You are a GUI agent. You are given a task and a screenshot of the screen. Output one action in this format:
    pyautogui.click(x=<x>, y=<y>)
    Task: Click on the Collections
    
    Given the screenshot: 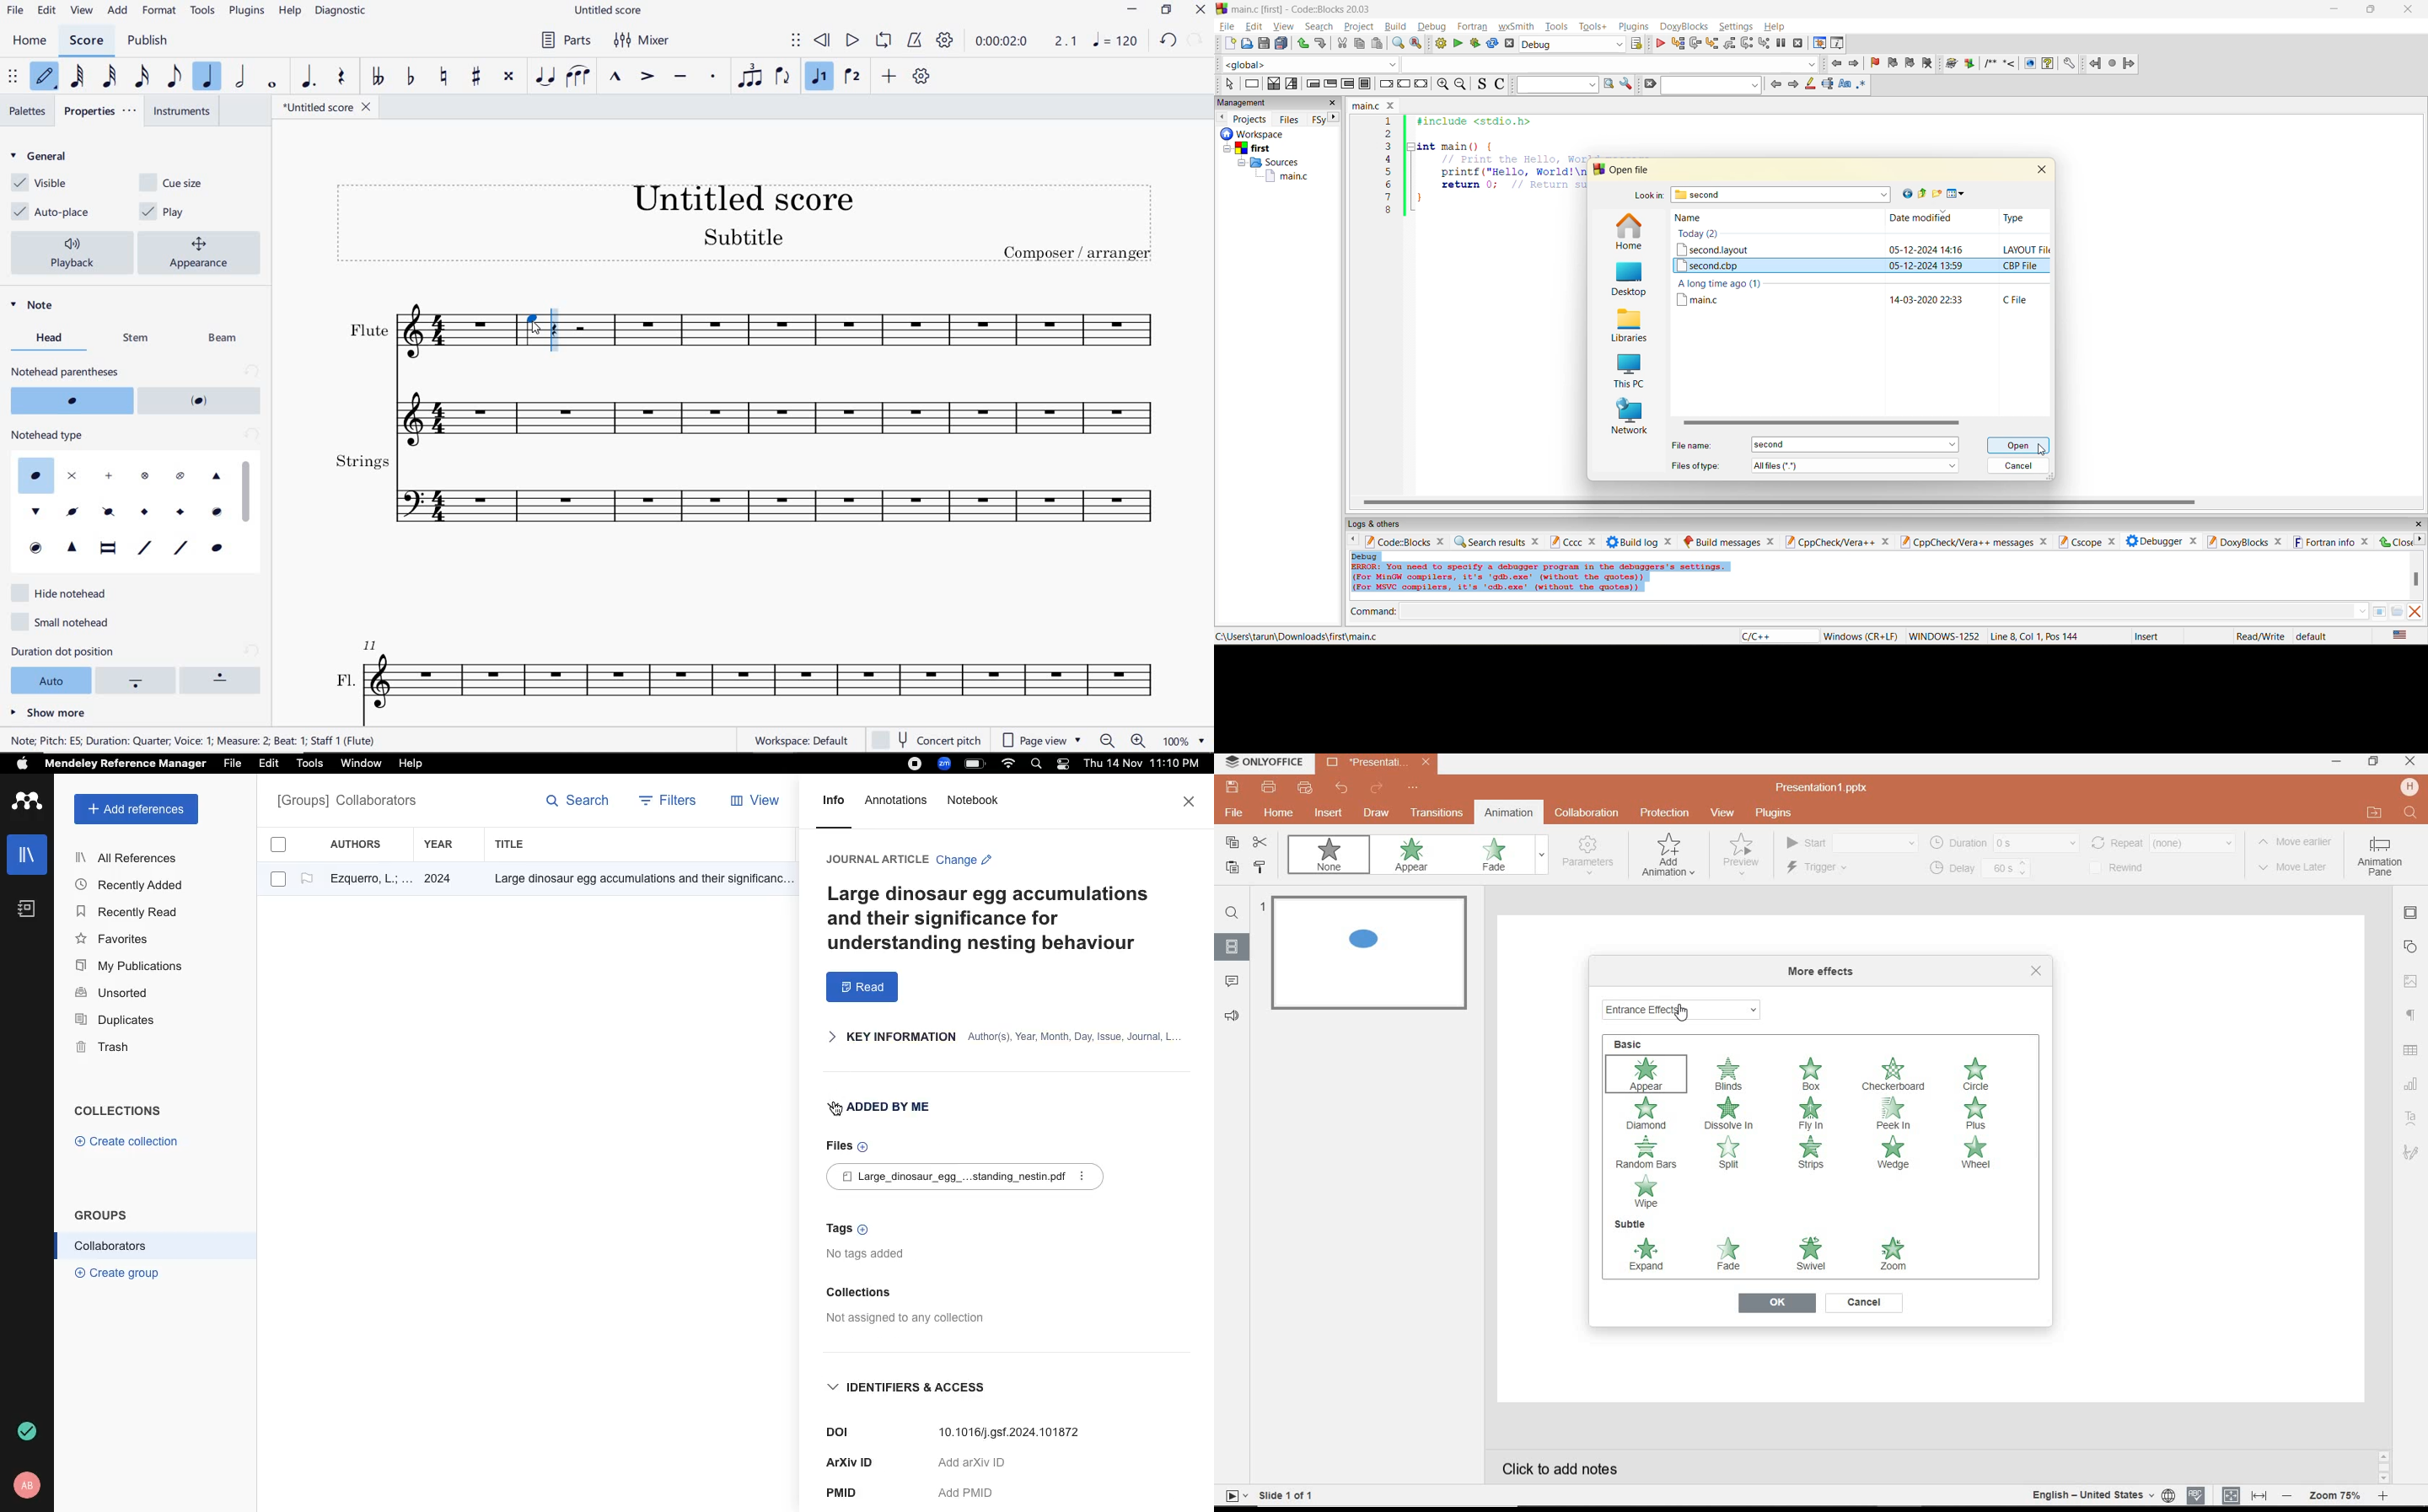 What is the action you would take?
    pyautogui.click(x=861, y=1289)
    